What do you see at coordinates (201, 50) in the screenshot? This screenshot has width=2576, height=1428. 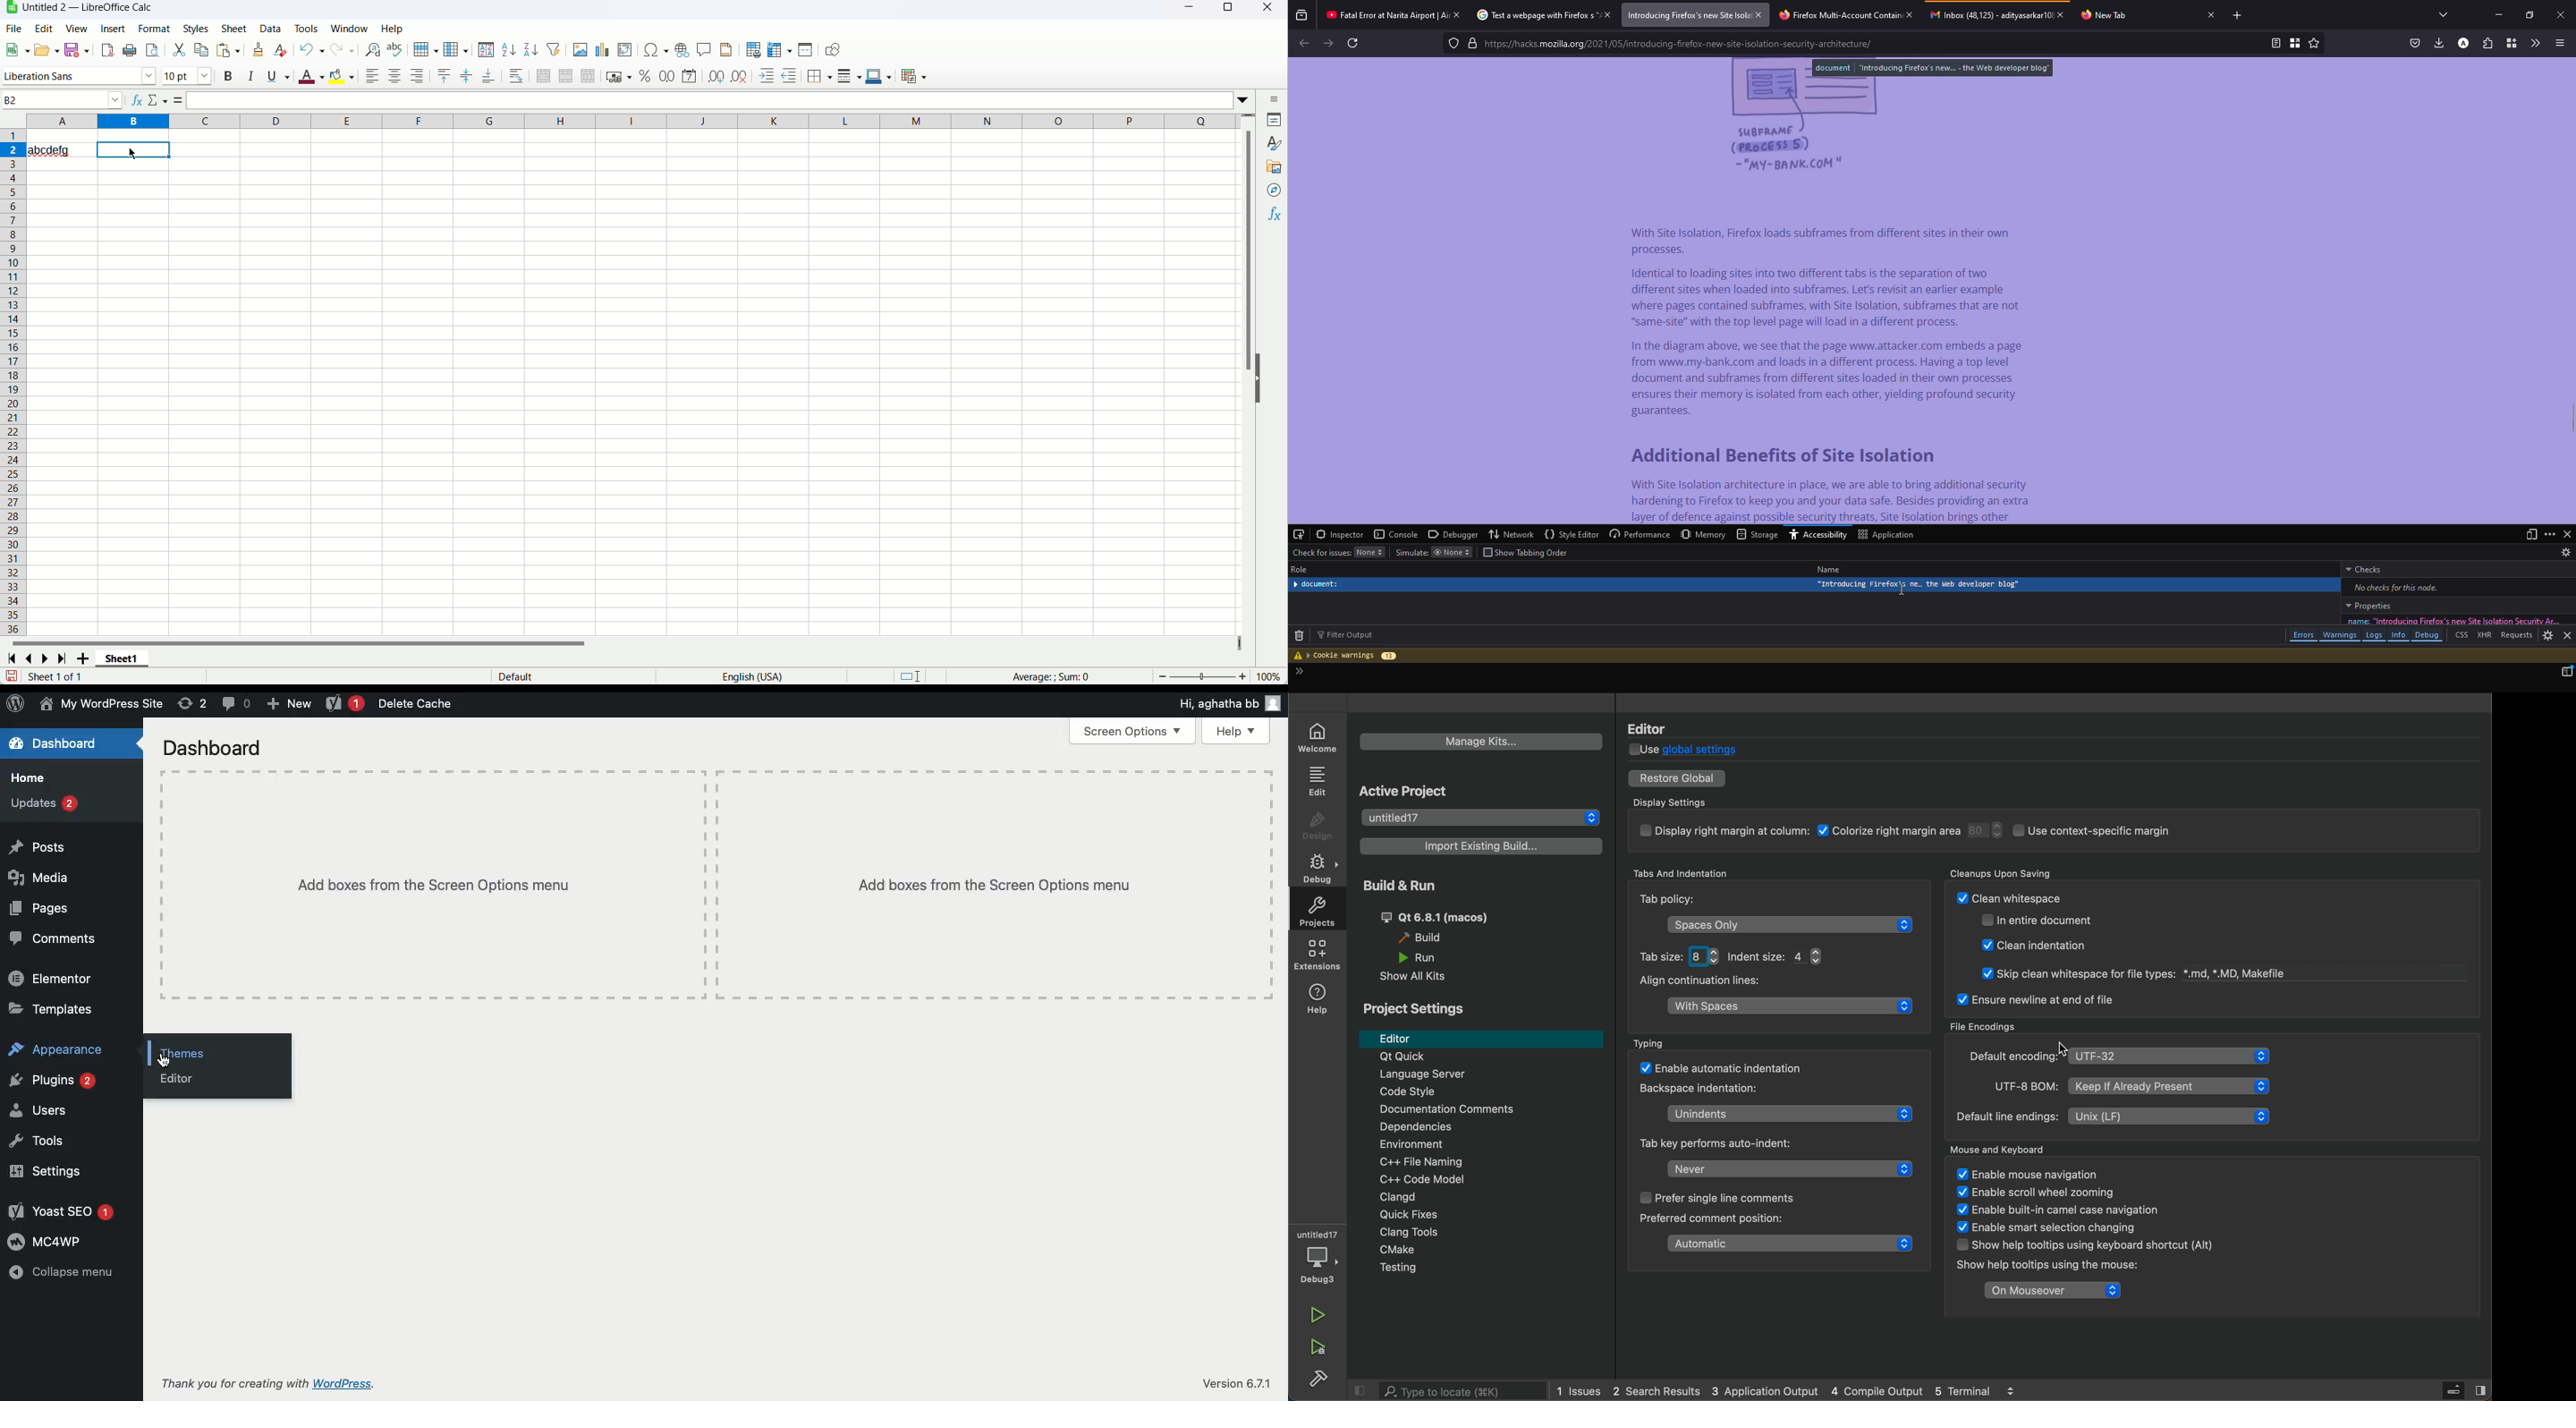 I see `copy` at bounding box center [201, 50].